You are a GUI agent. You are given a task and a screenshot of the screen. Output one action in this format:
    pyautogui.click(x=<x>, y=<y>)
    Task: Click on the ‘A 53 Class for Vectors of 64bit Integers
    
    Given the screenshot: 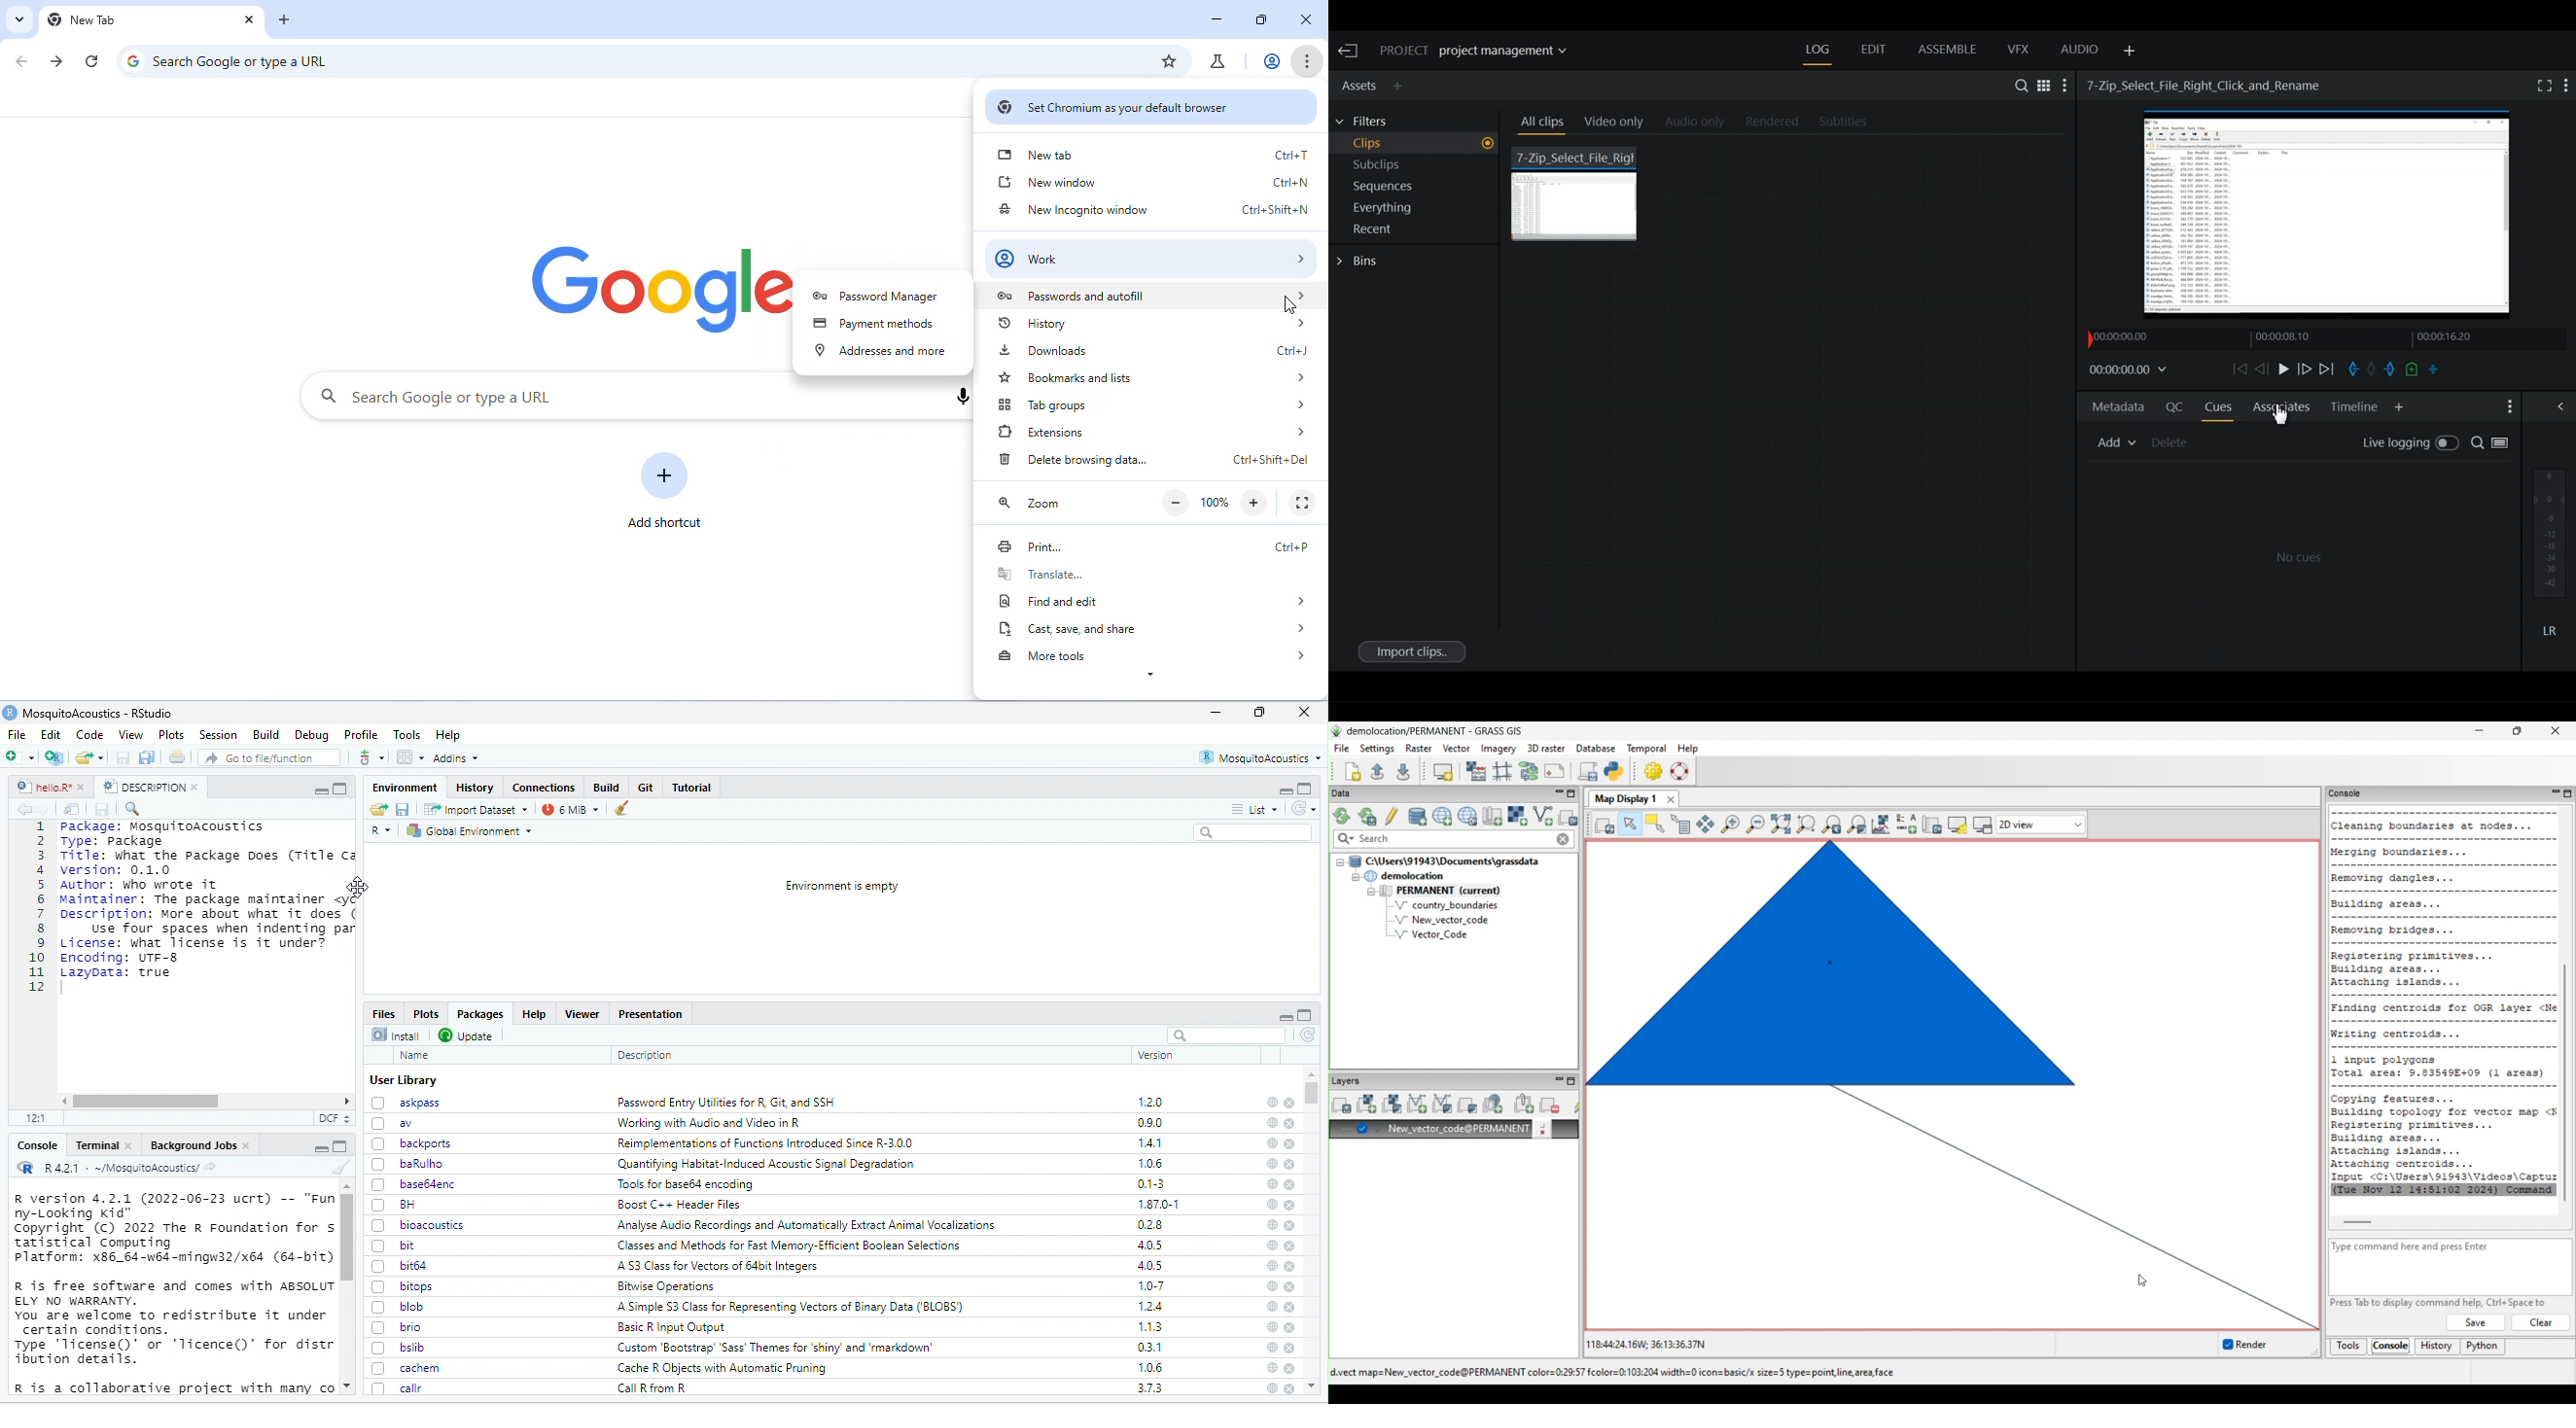 What is the action you would take?
    pyautogui.click(x=722, y=1266)
    